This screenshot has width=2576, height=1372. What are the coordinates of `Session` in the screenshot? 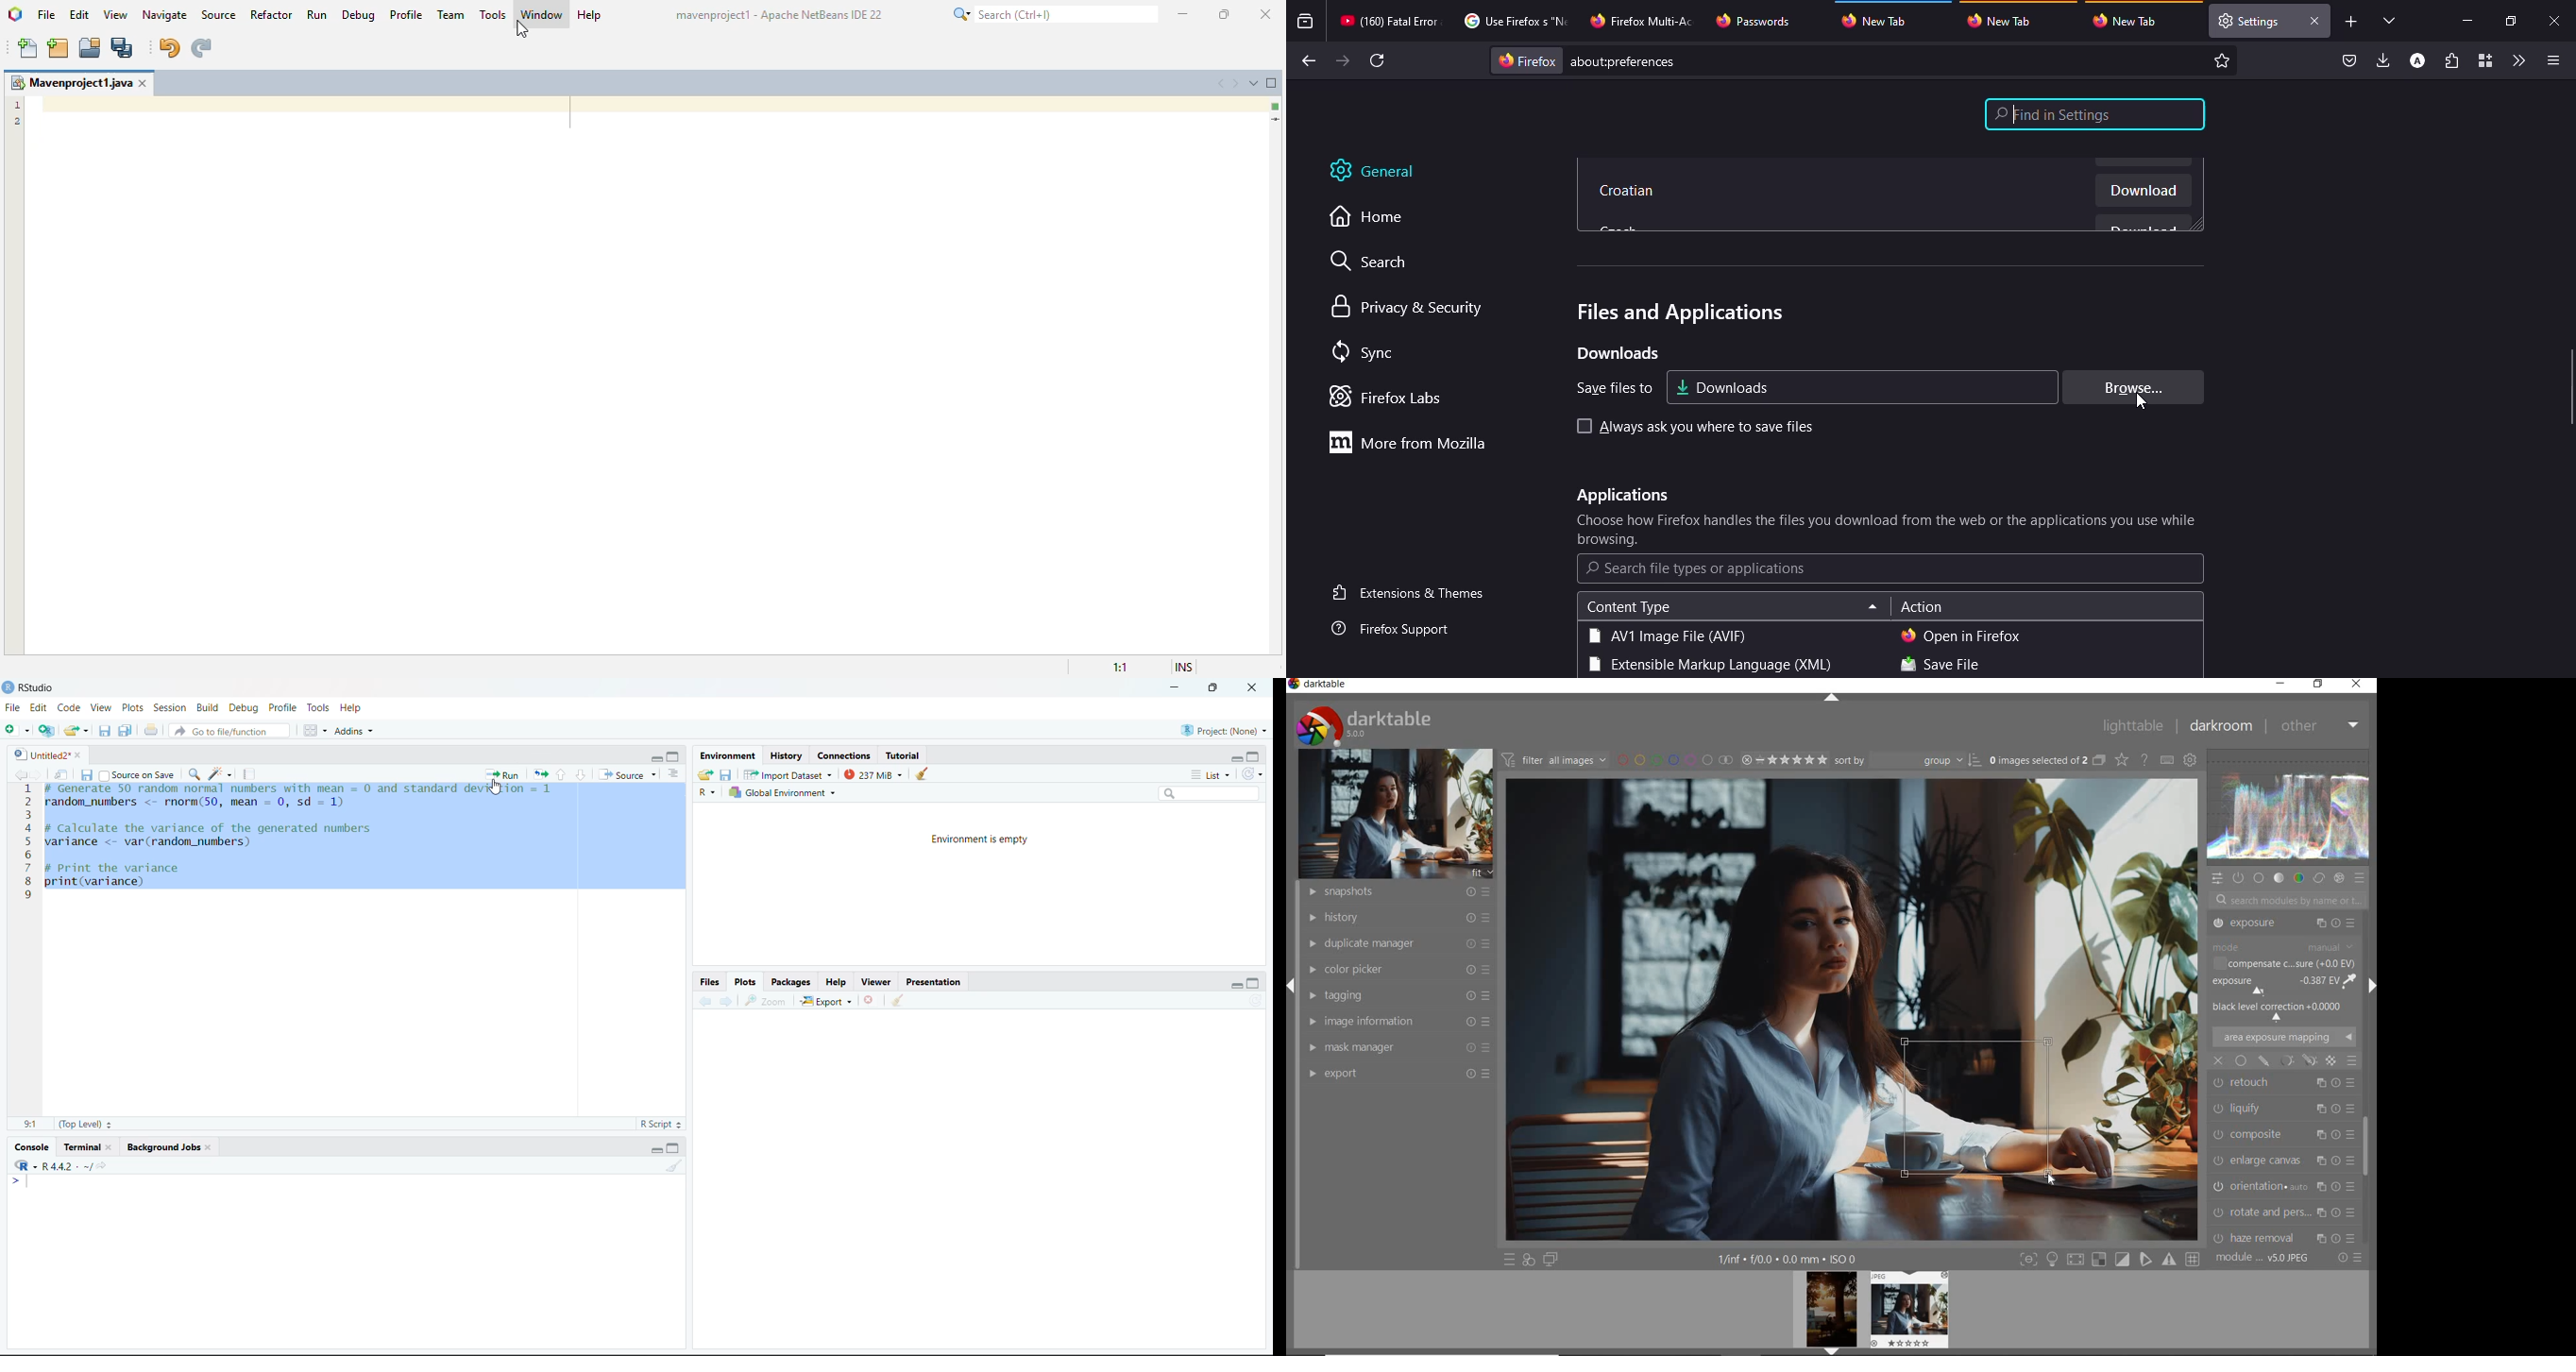 It's located at (170, 708).